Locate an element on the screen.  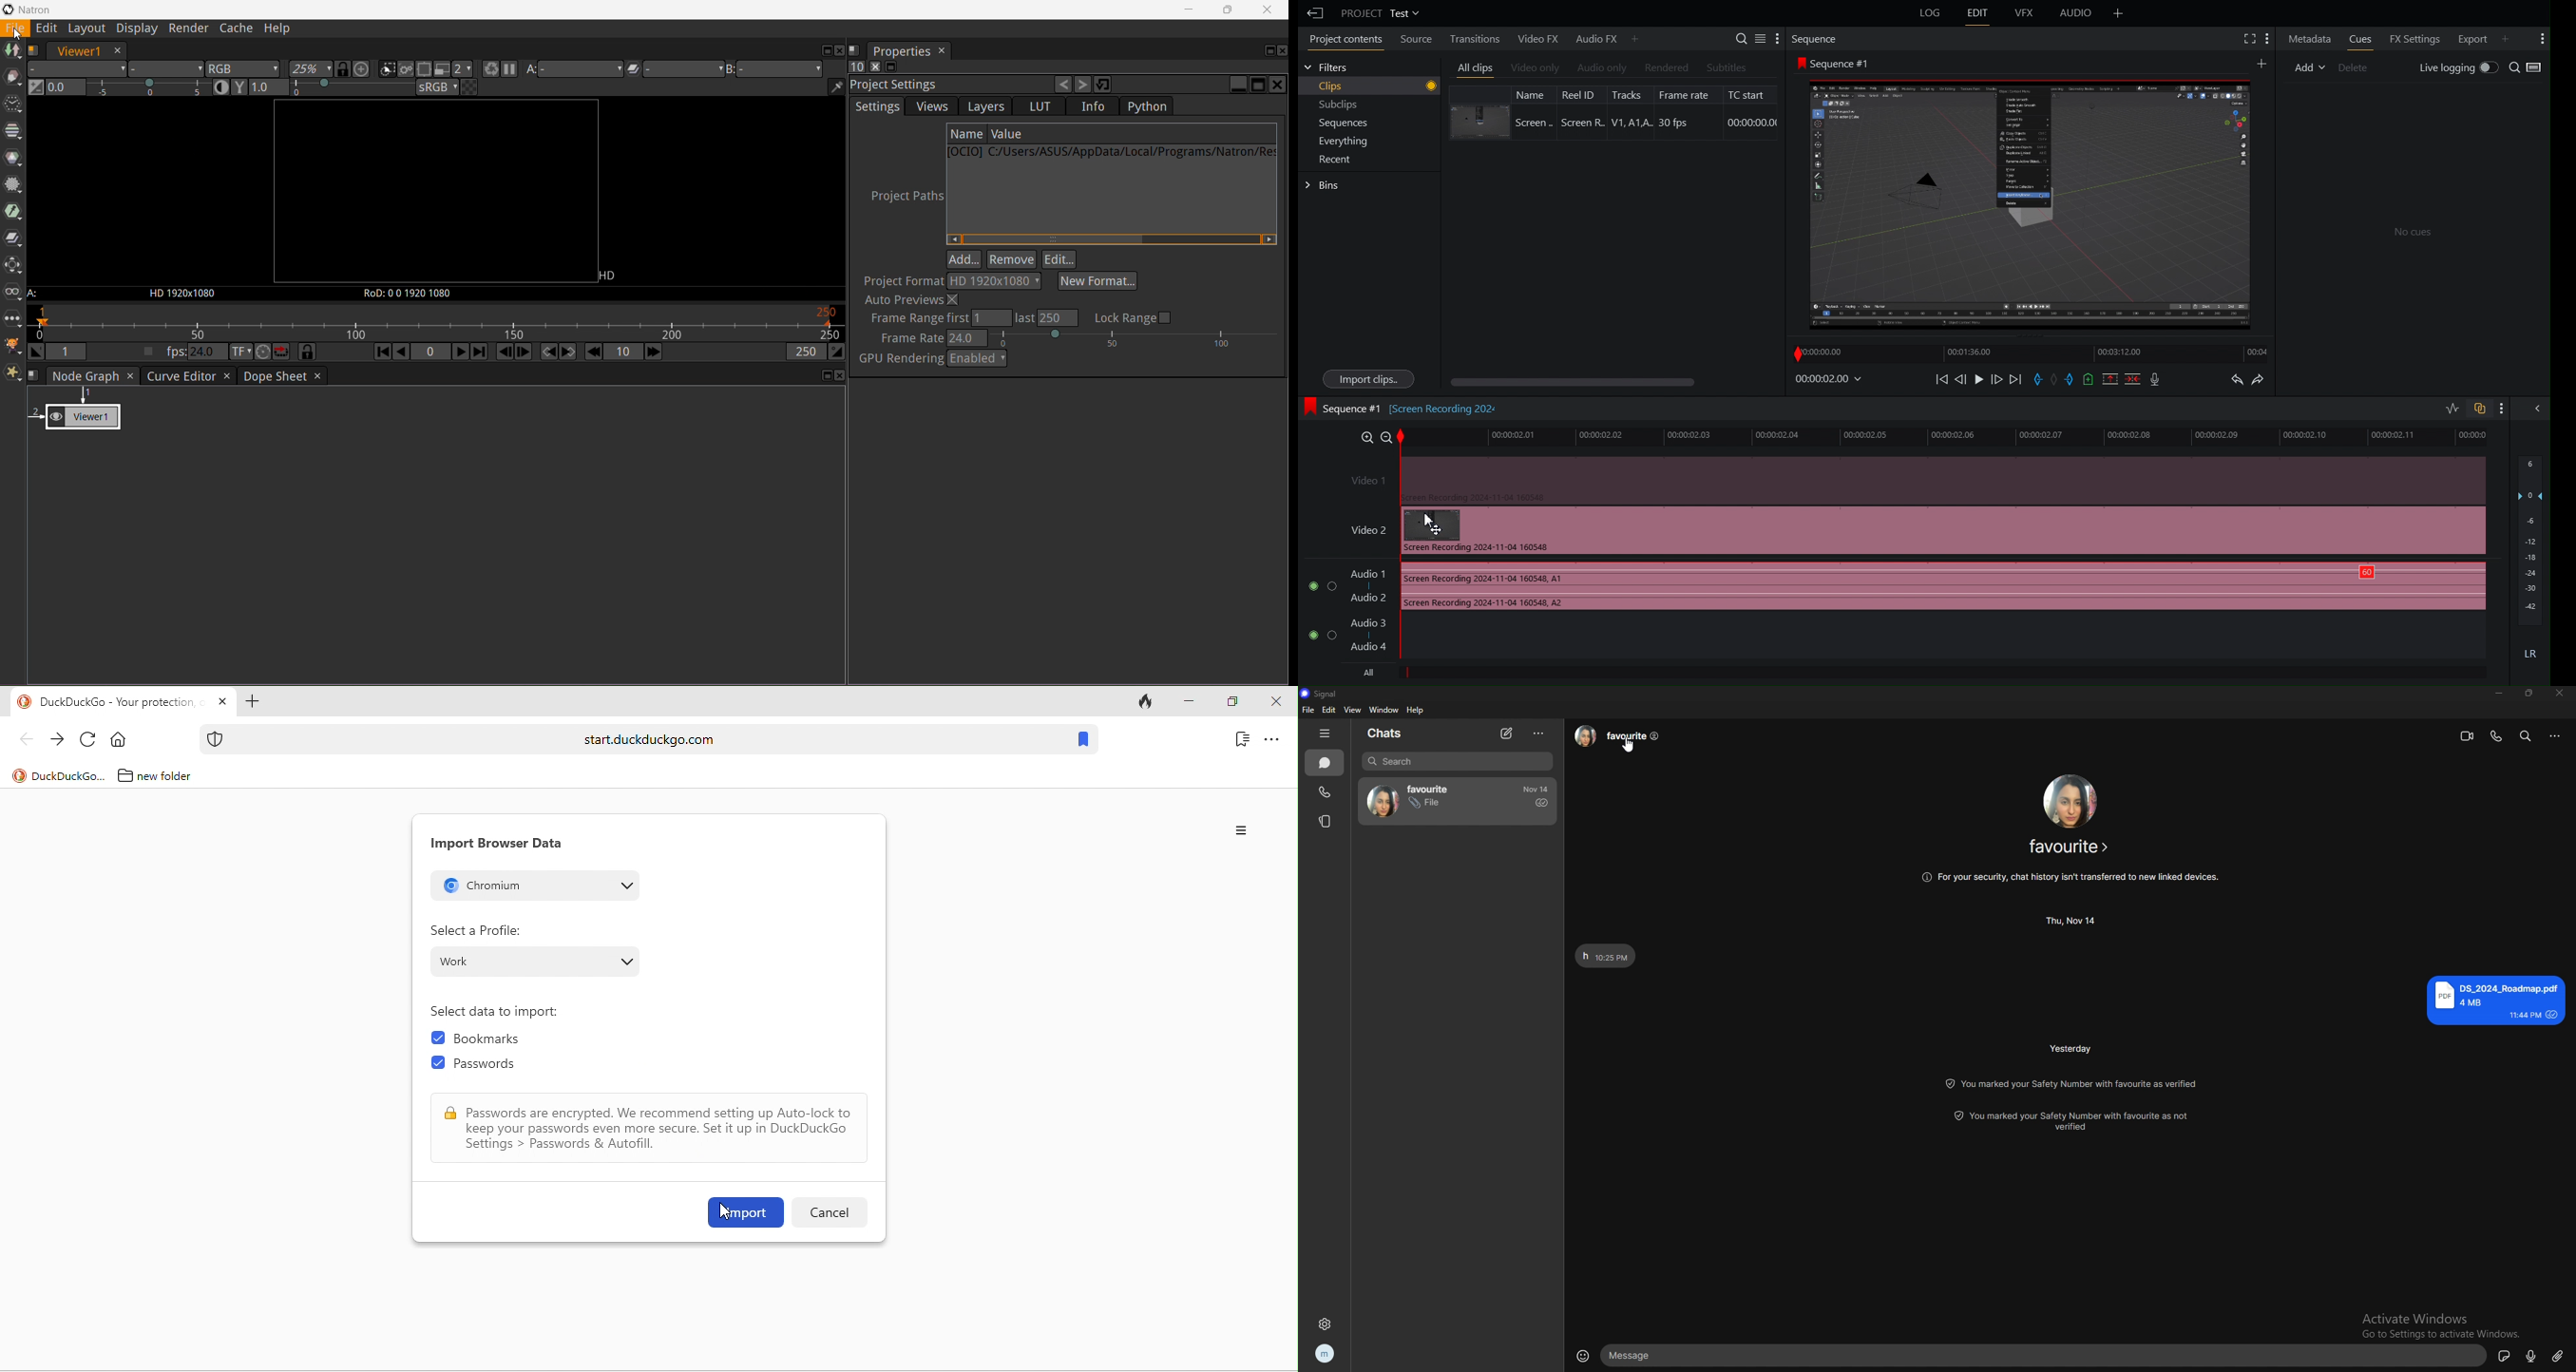
Filters is located at coordinates (1331, 69).